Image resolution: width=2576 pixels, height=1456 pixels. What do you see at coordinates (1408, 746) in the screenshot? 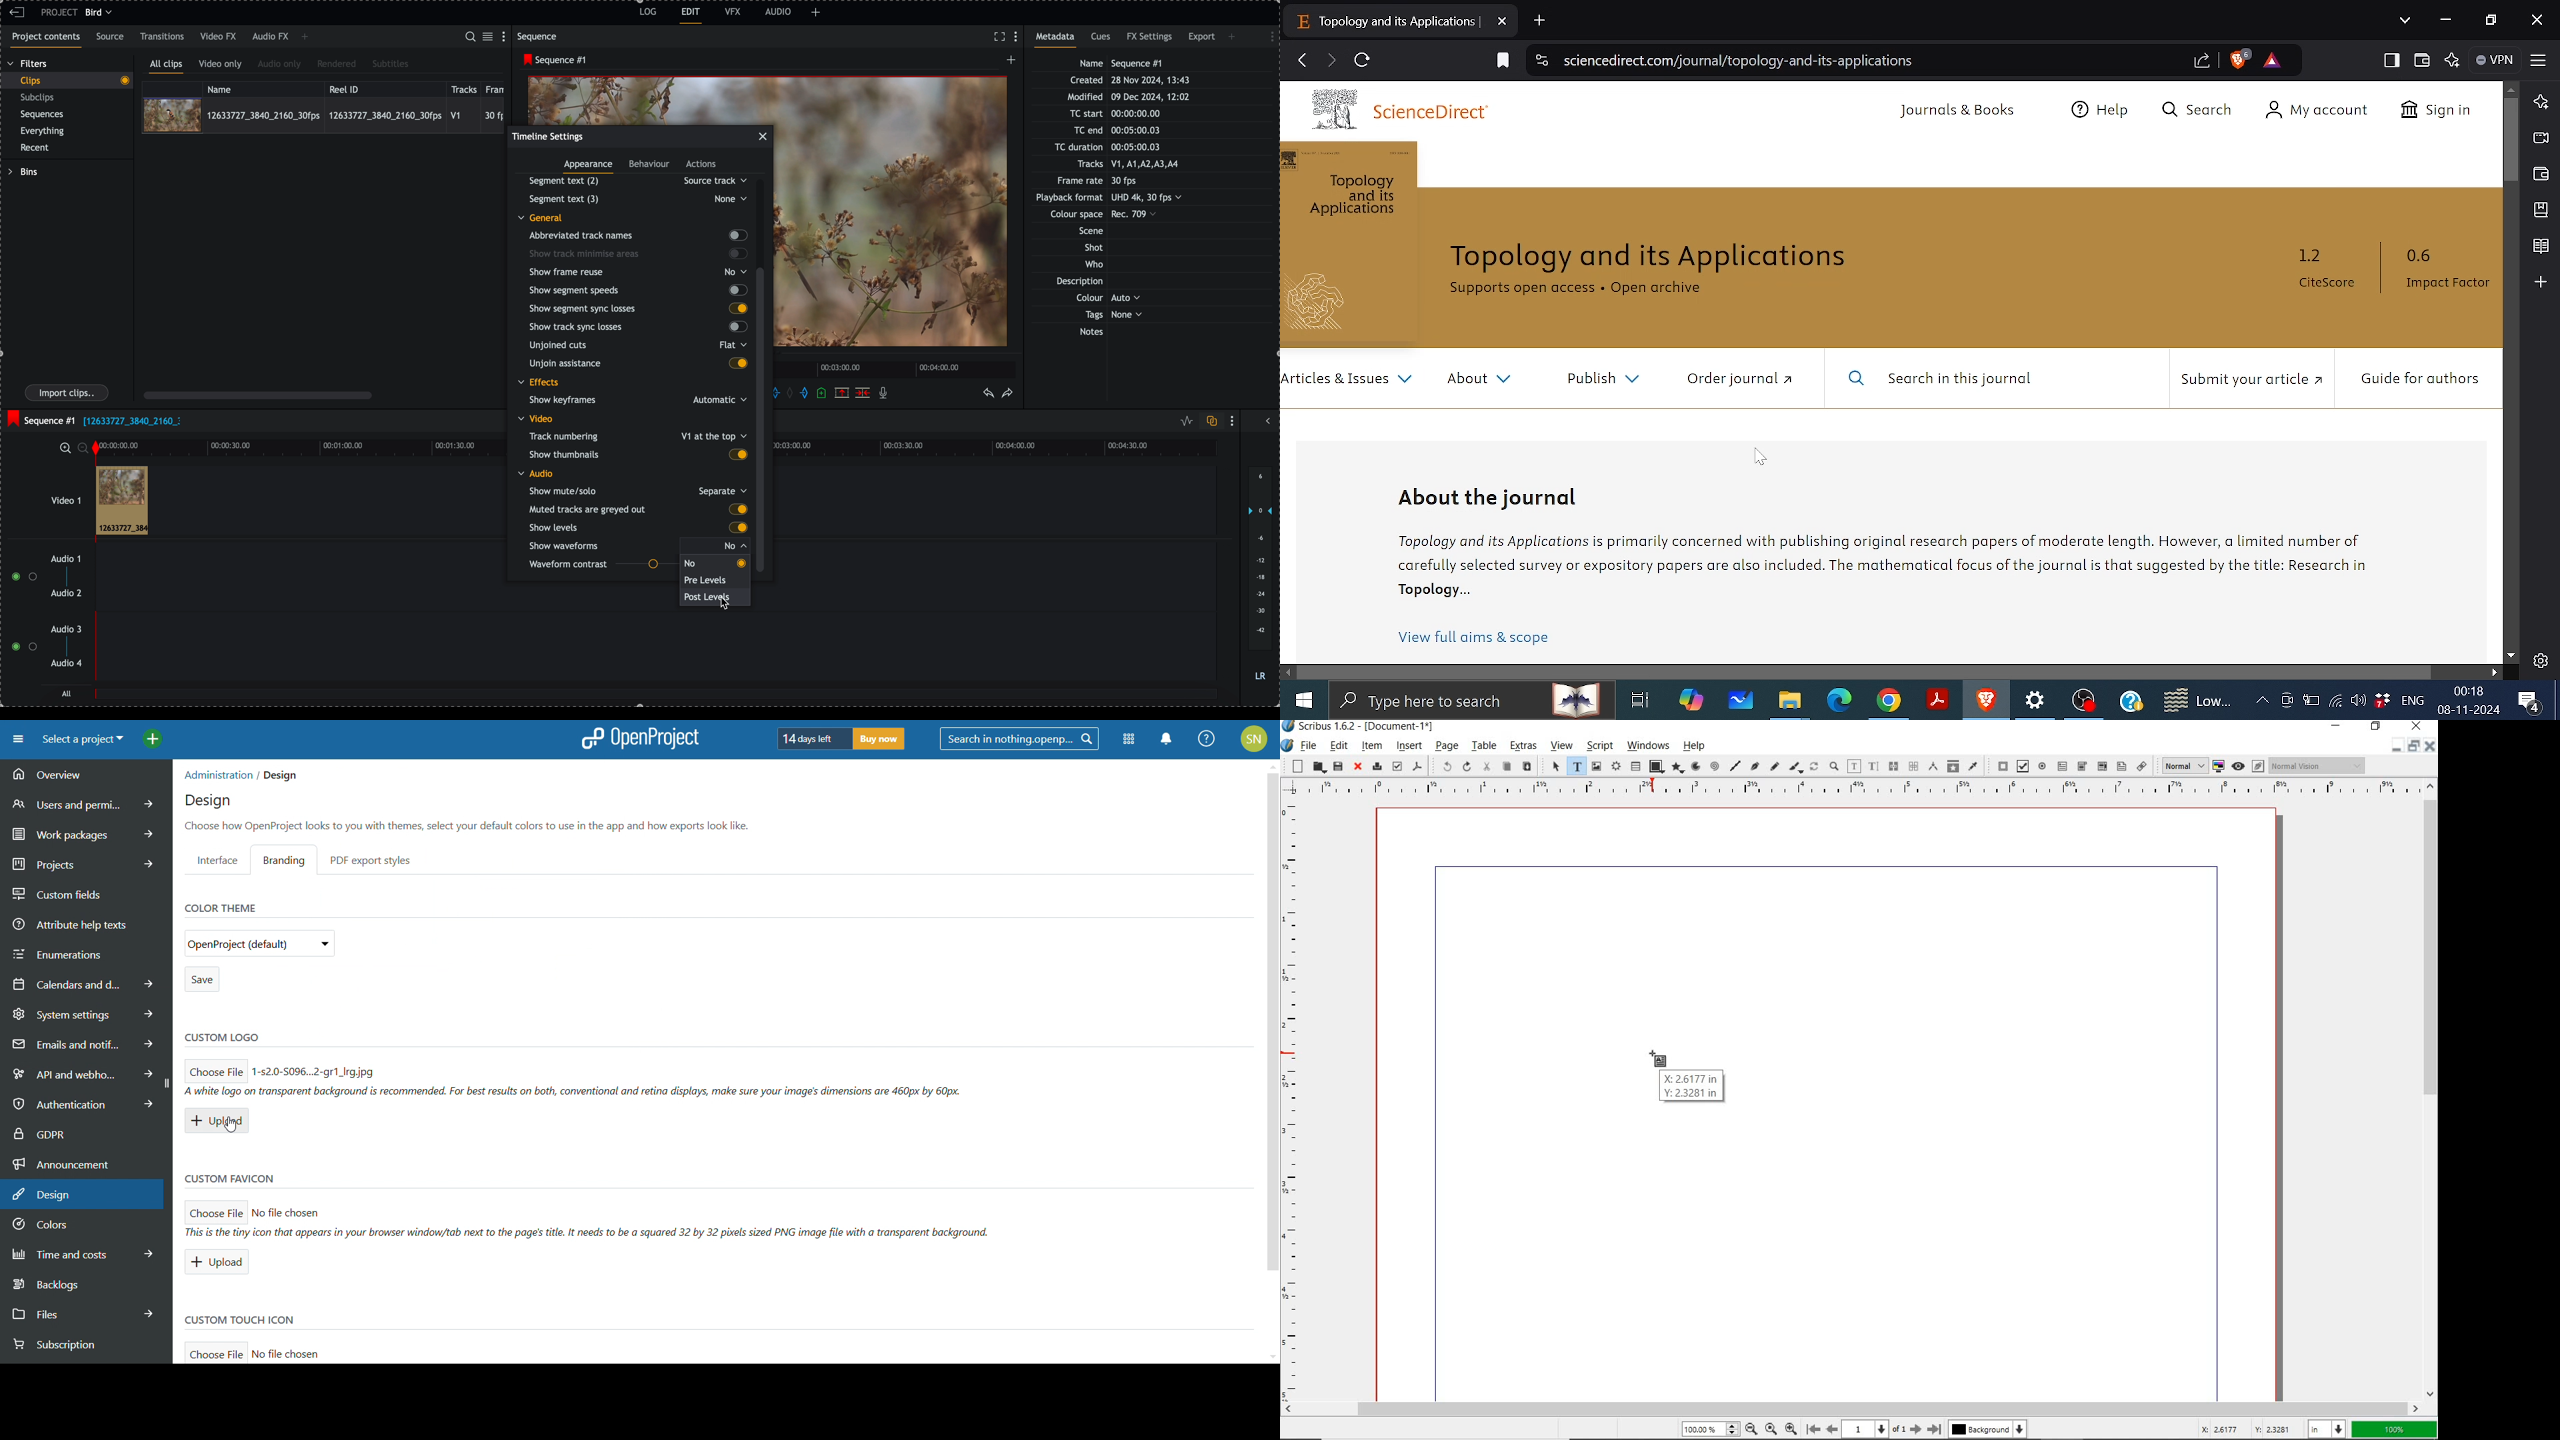
I see `insert` at bounding box center [1408, 746].